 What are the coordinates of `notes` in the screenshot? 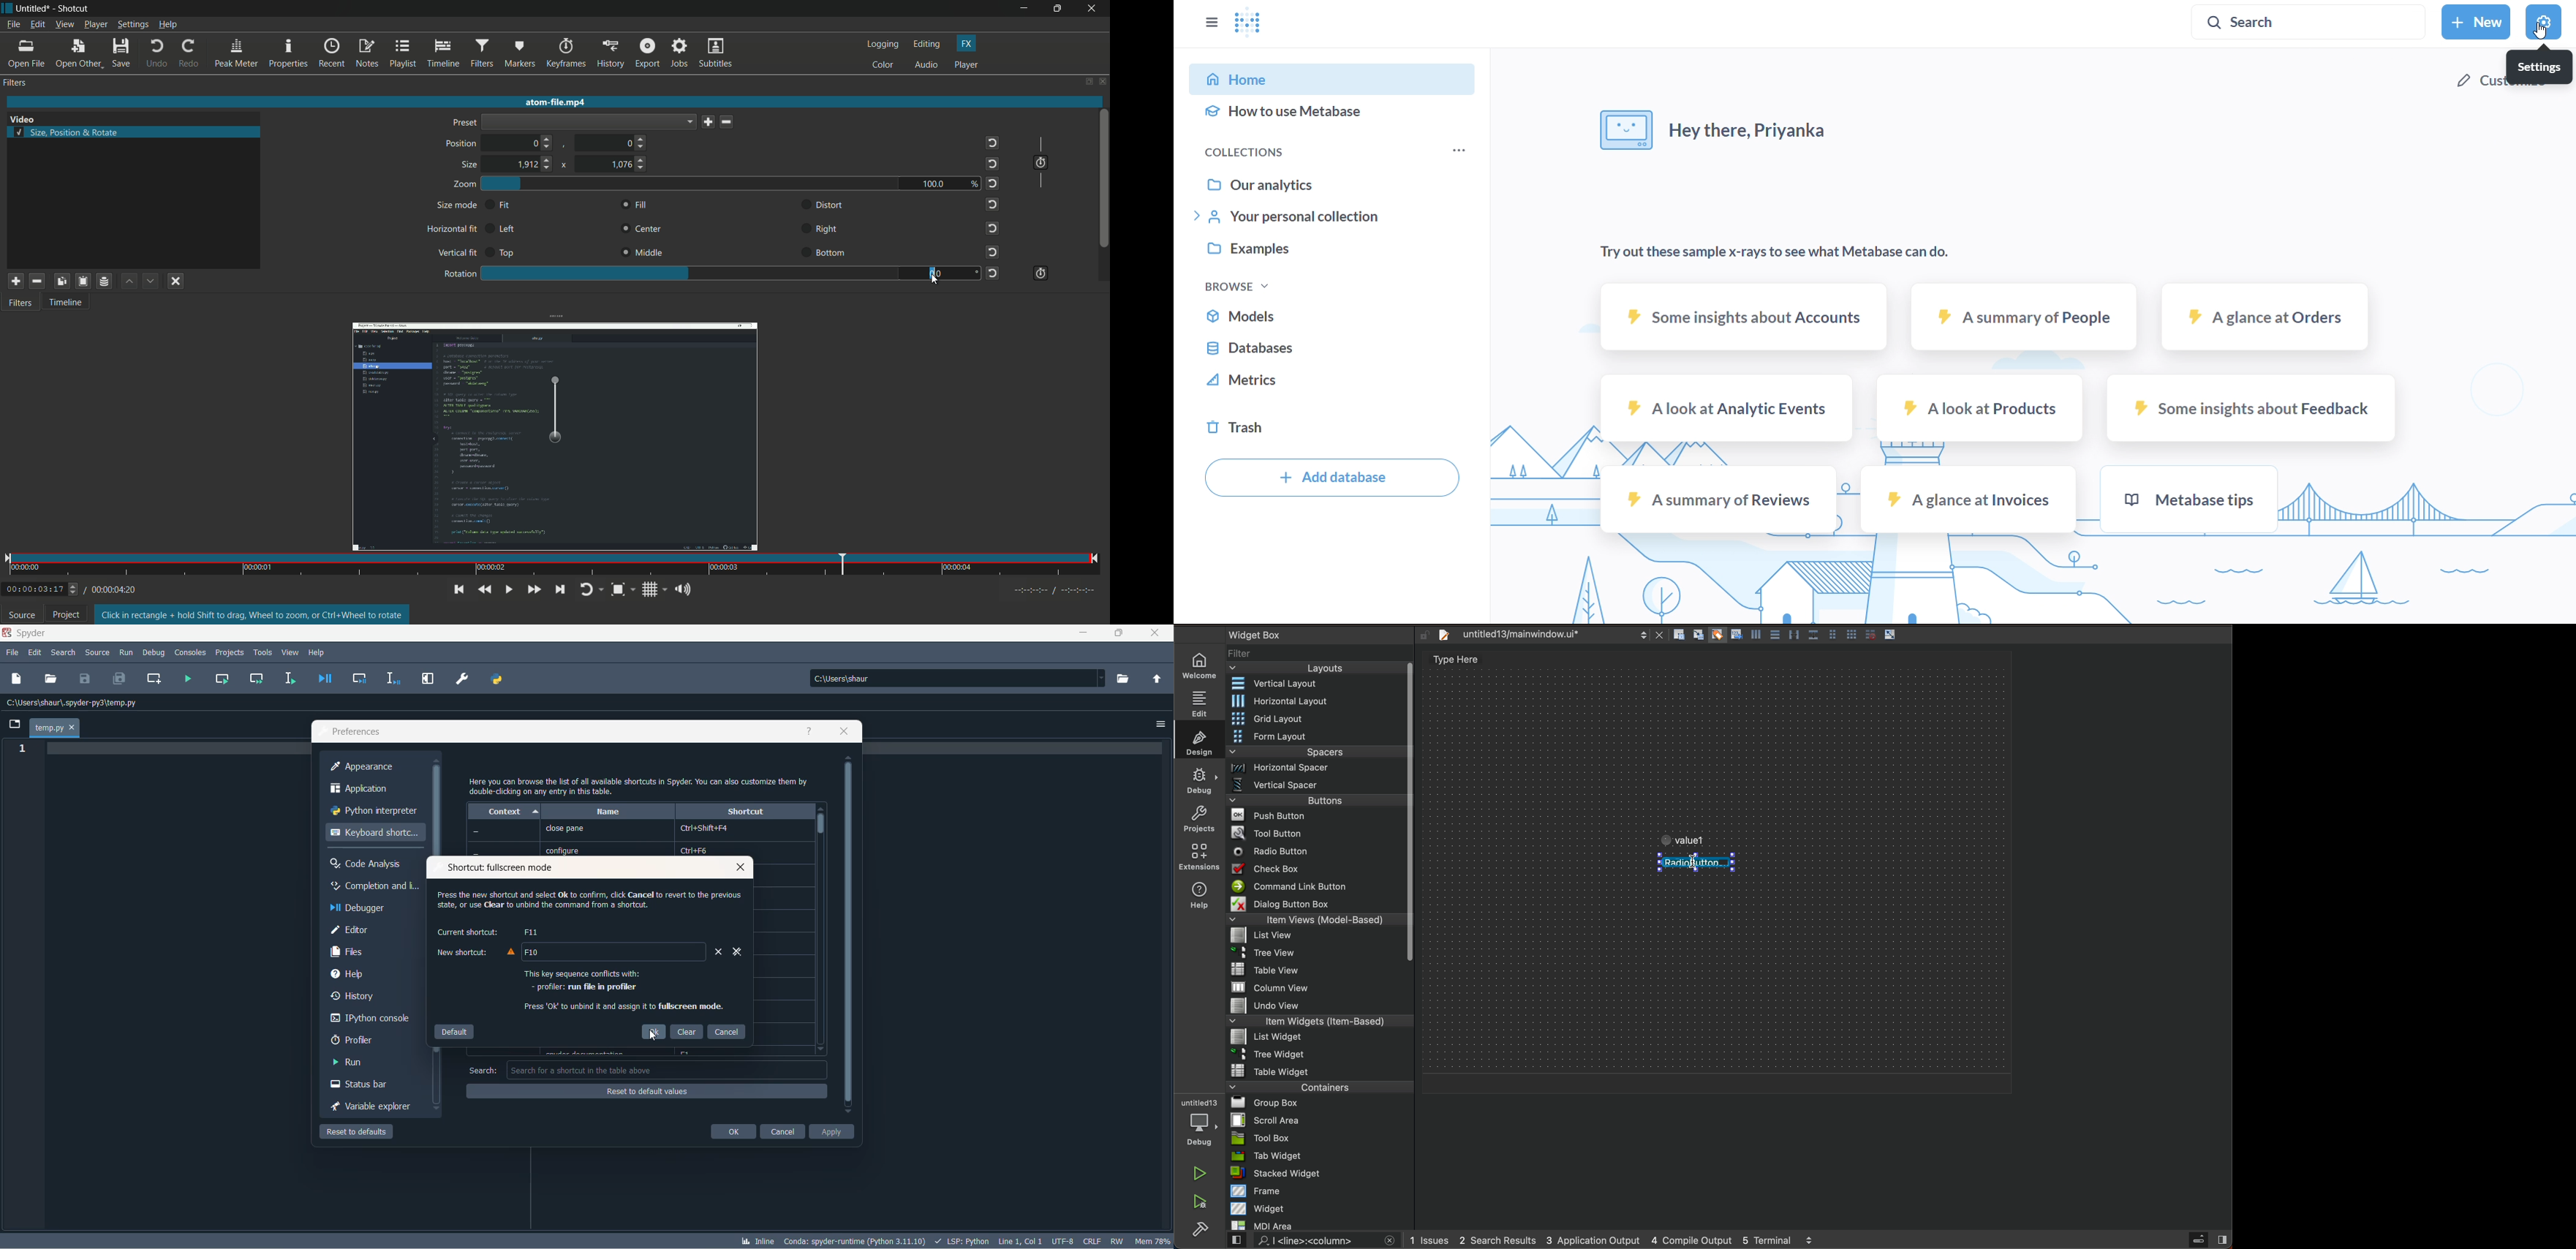 It's located at (366, 54).